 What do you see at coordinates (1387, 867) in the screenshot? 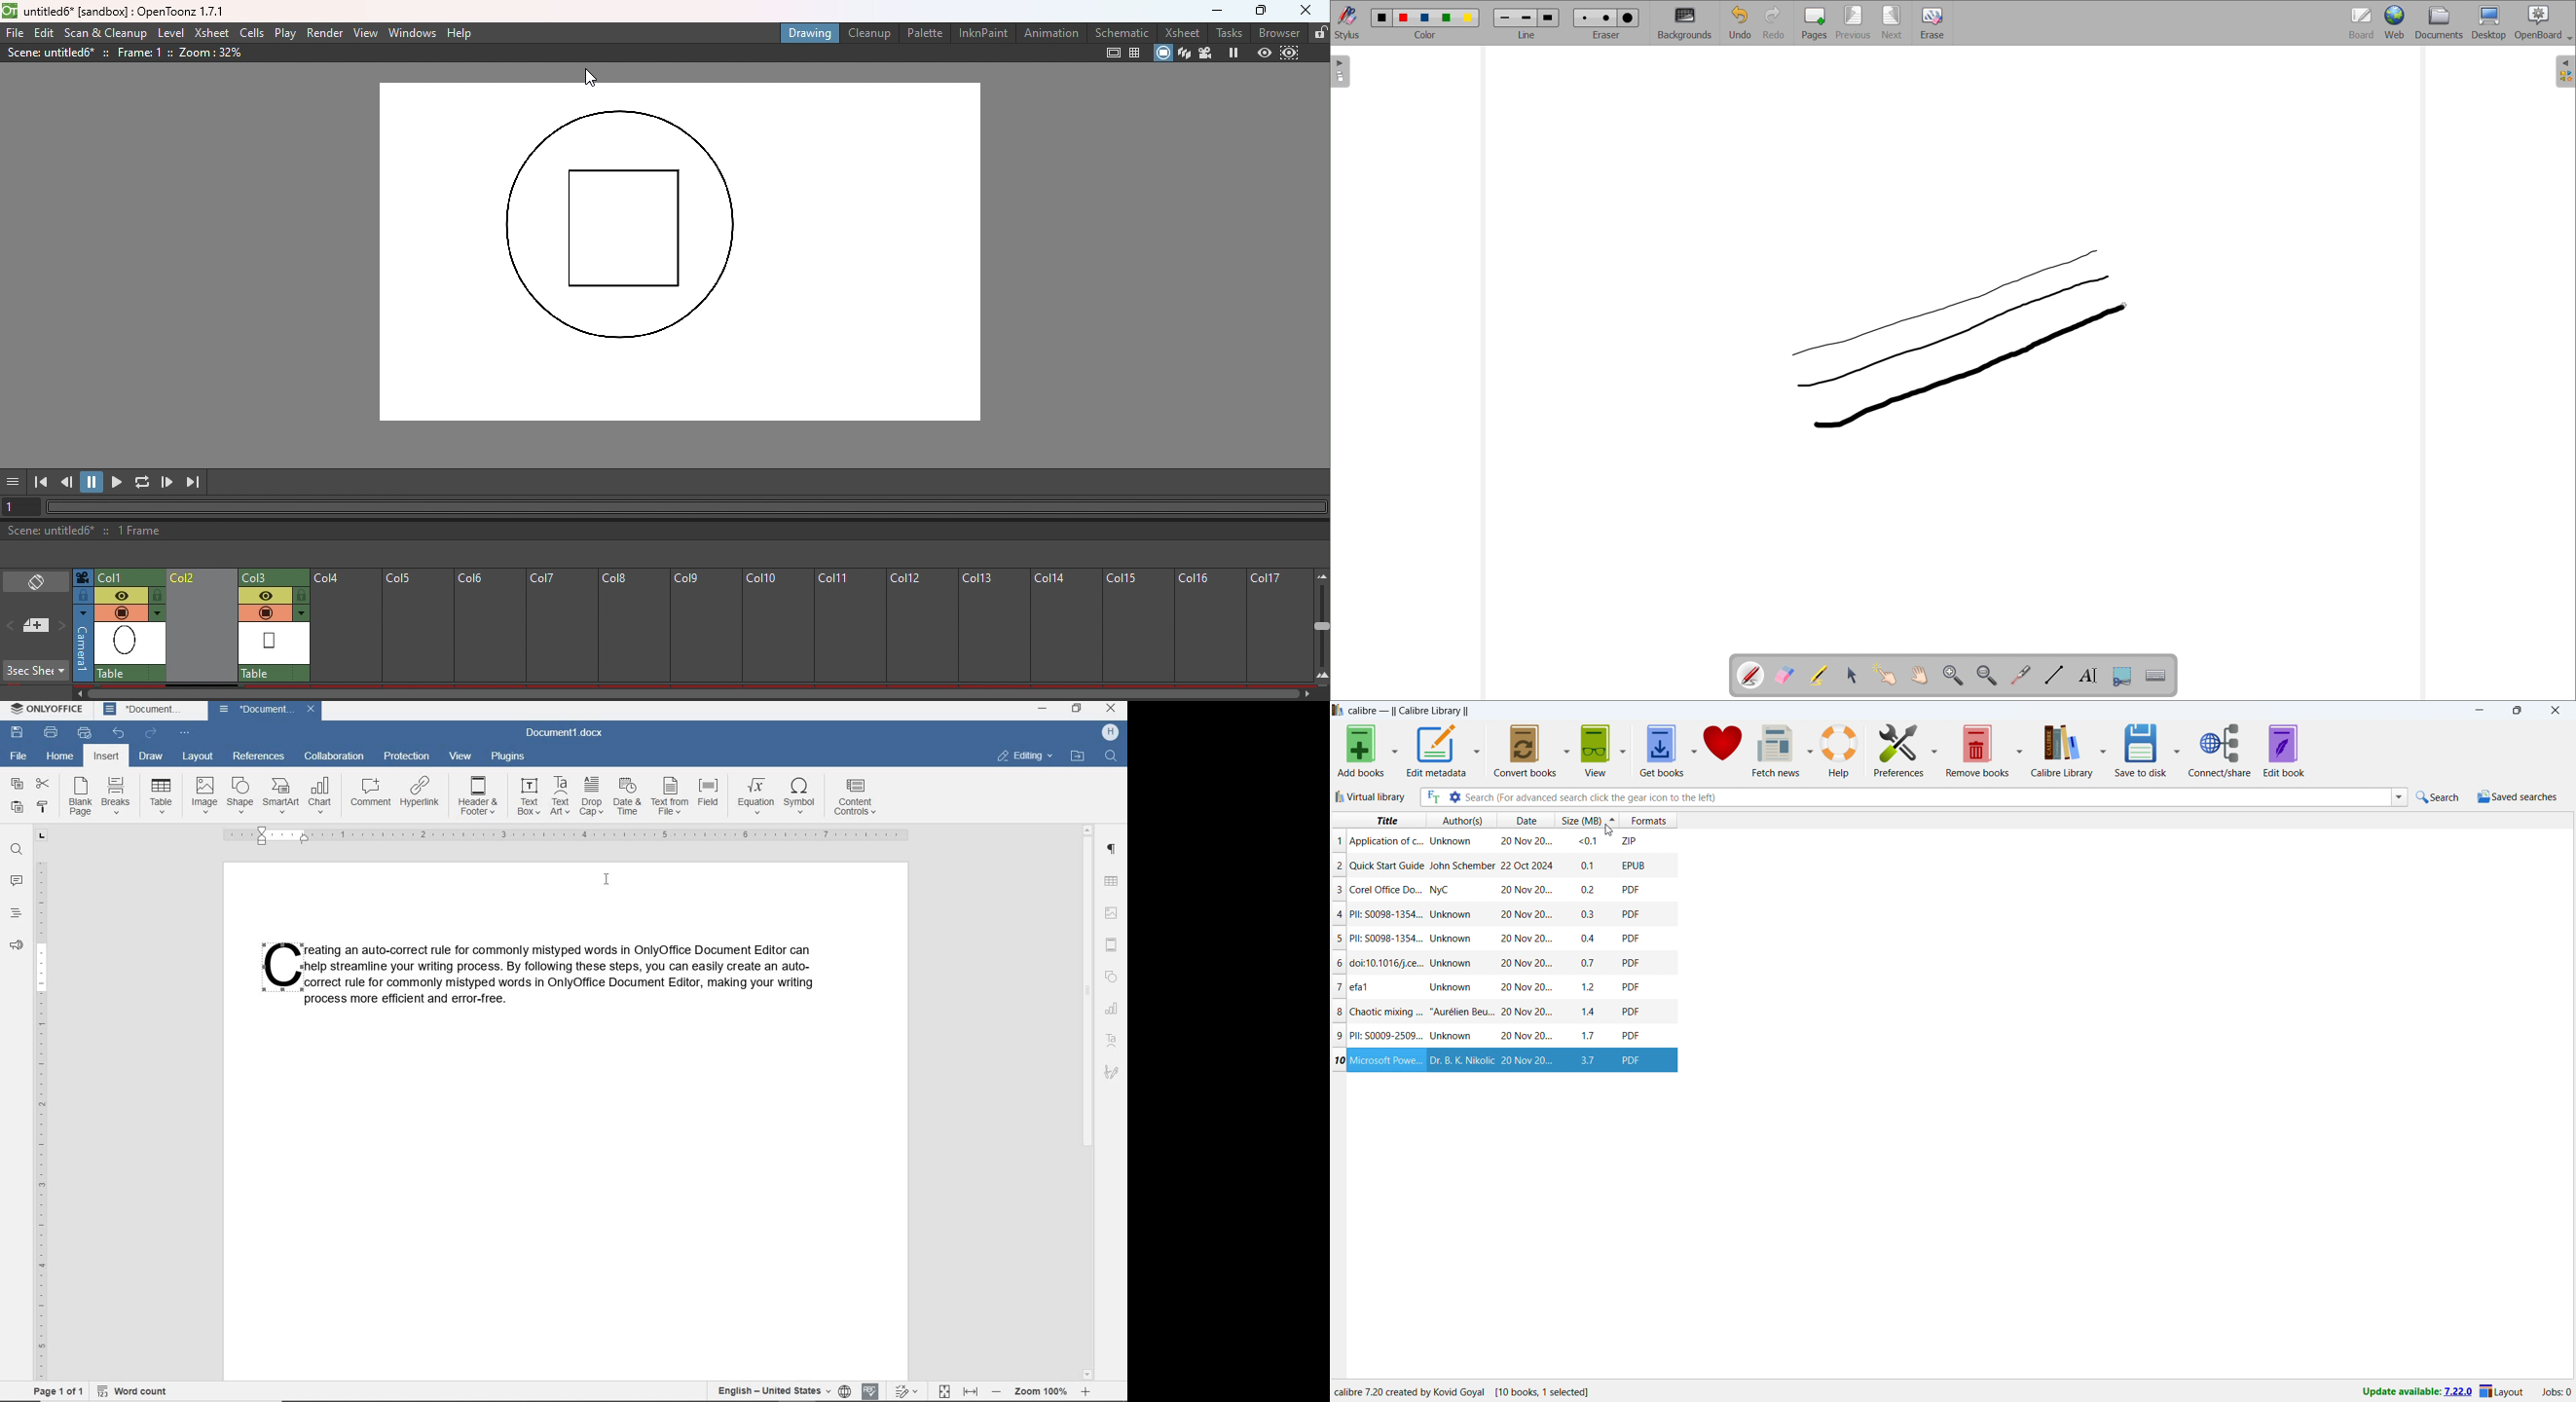
I see `title` at bounding box center [1387, 867].